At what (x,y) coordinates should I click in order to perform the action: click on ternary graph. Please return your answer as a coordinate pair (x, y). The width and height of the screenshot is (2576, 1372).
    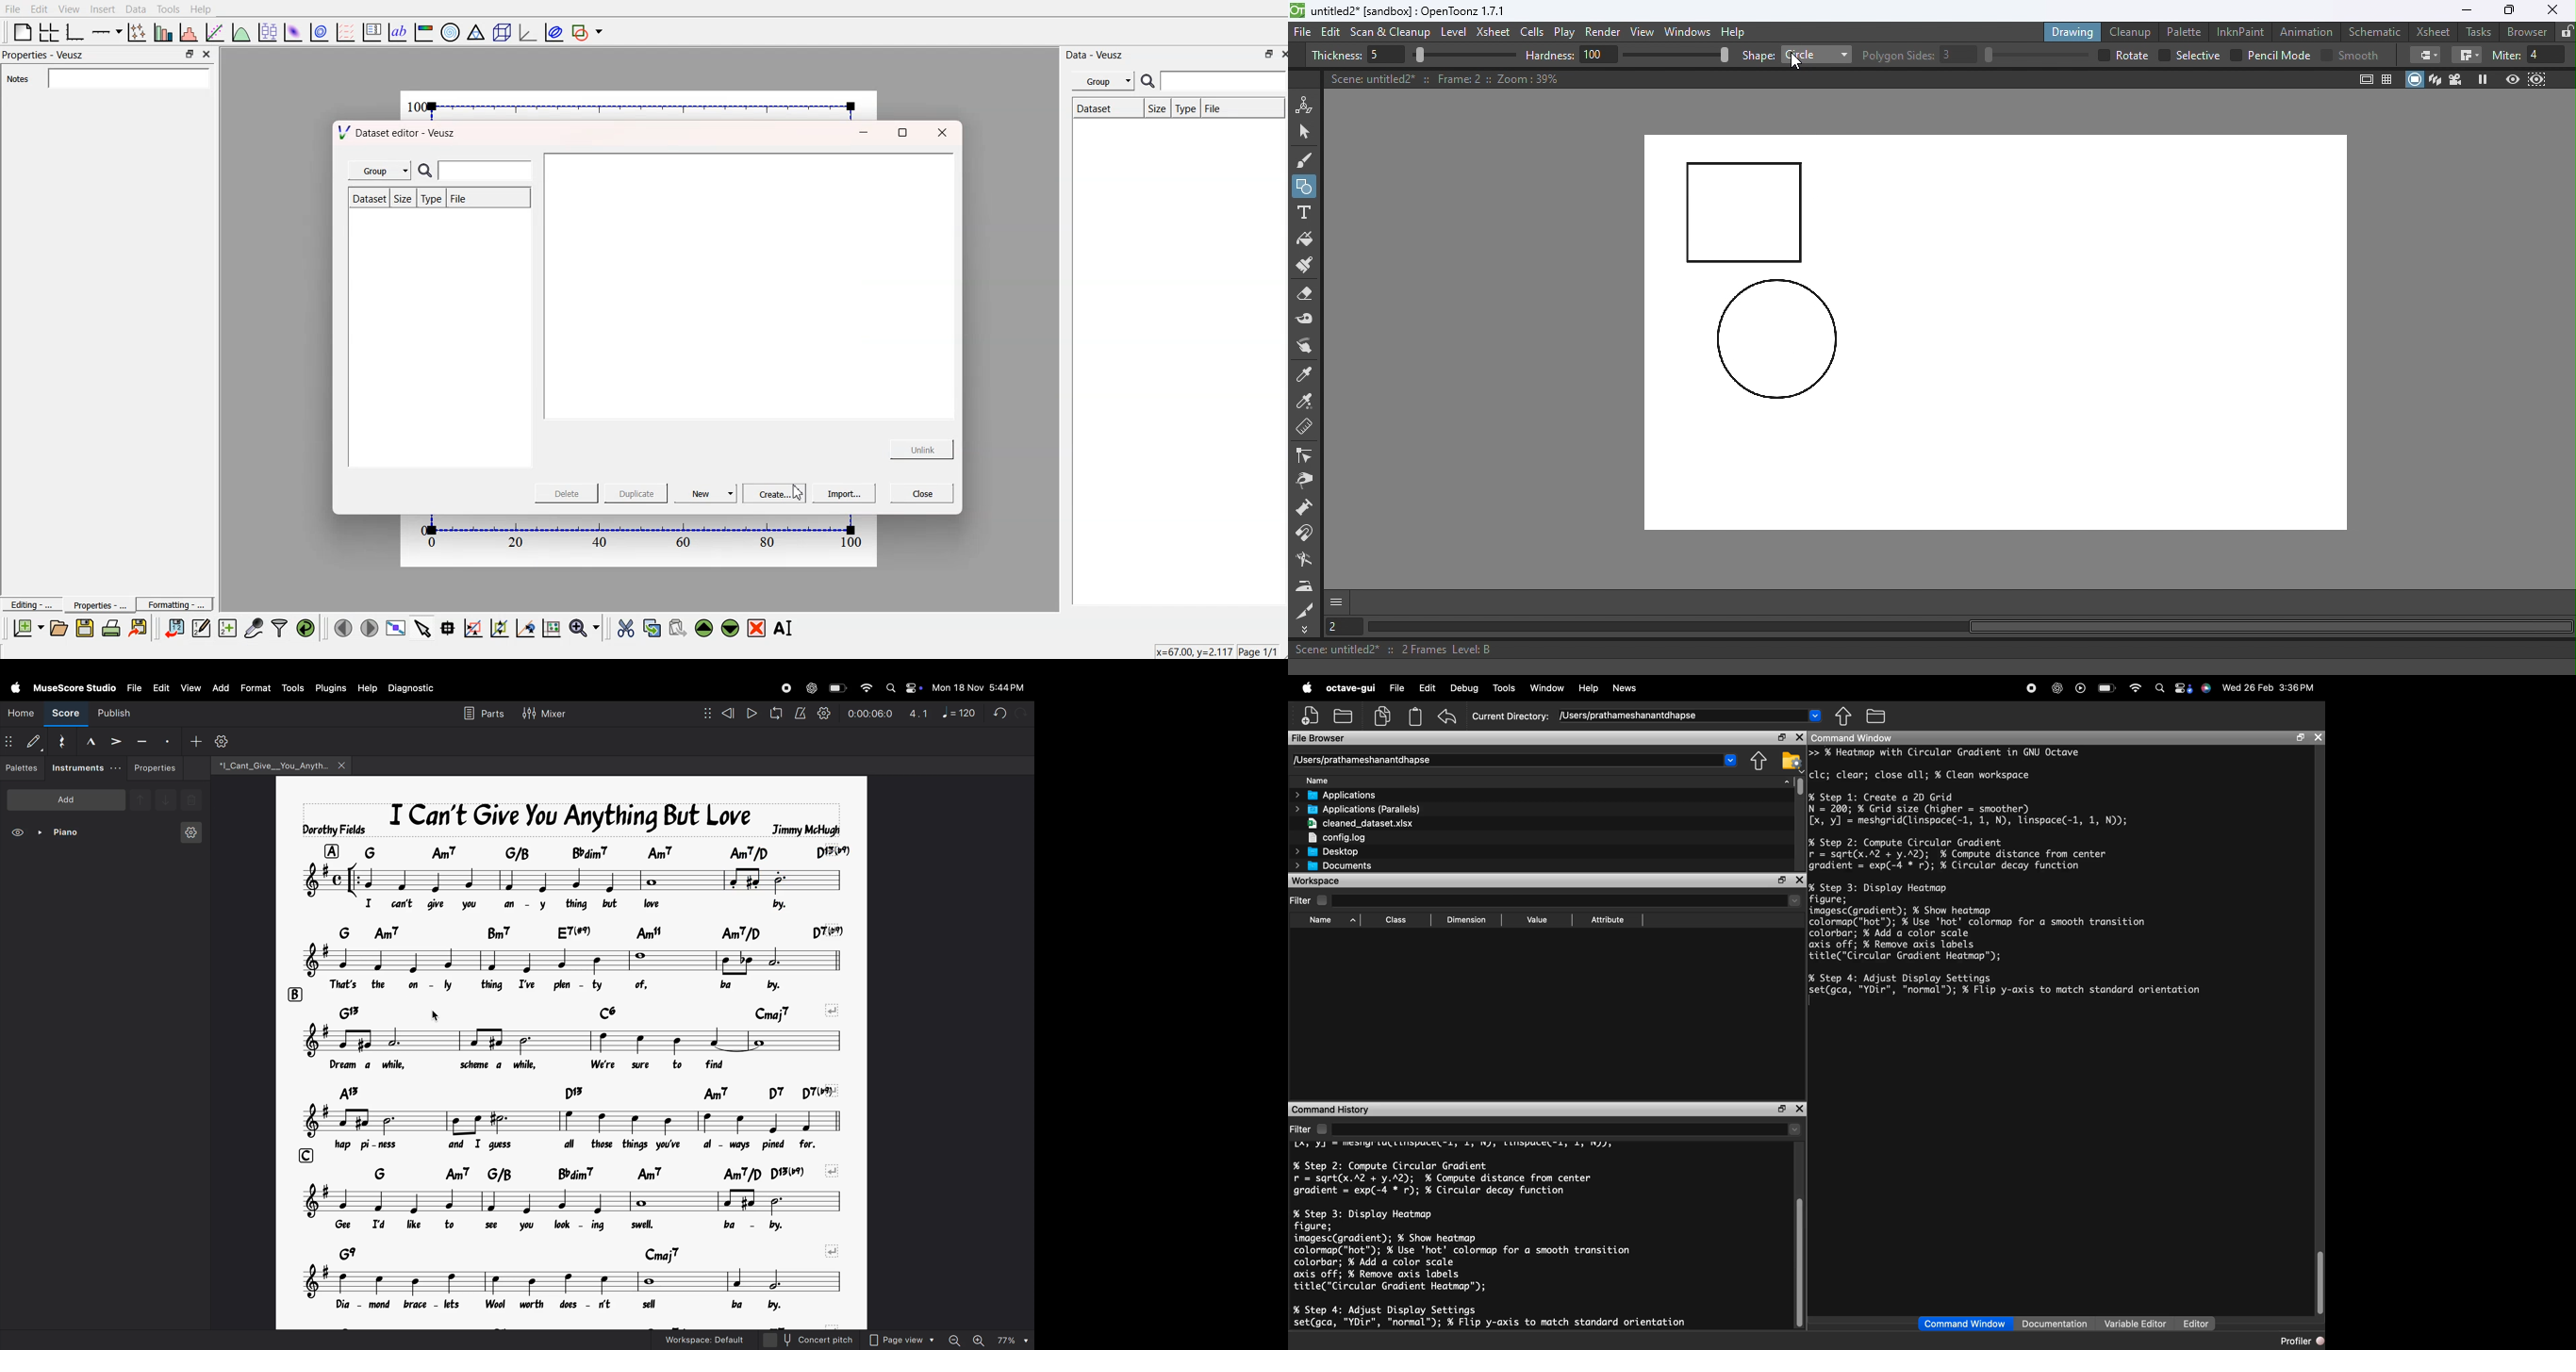
    Looking at the image, I should click on (476, 31).